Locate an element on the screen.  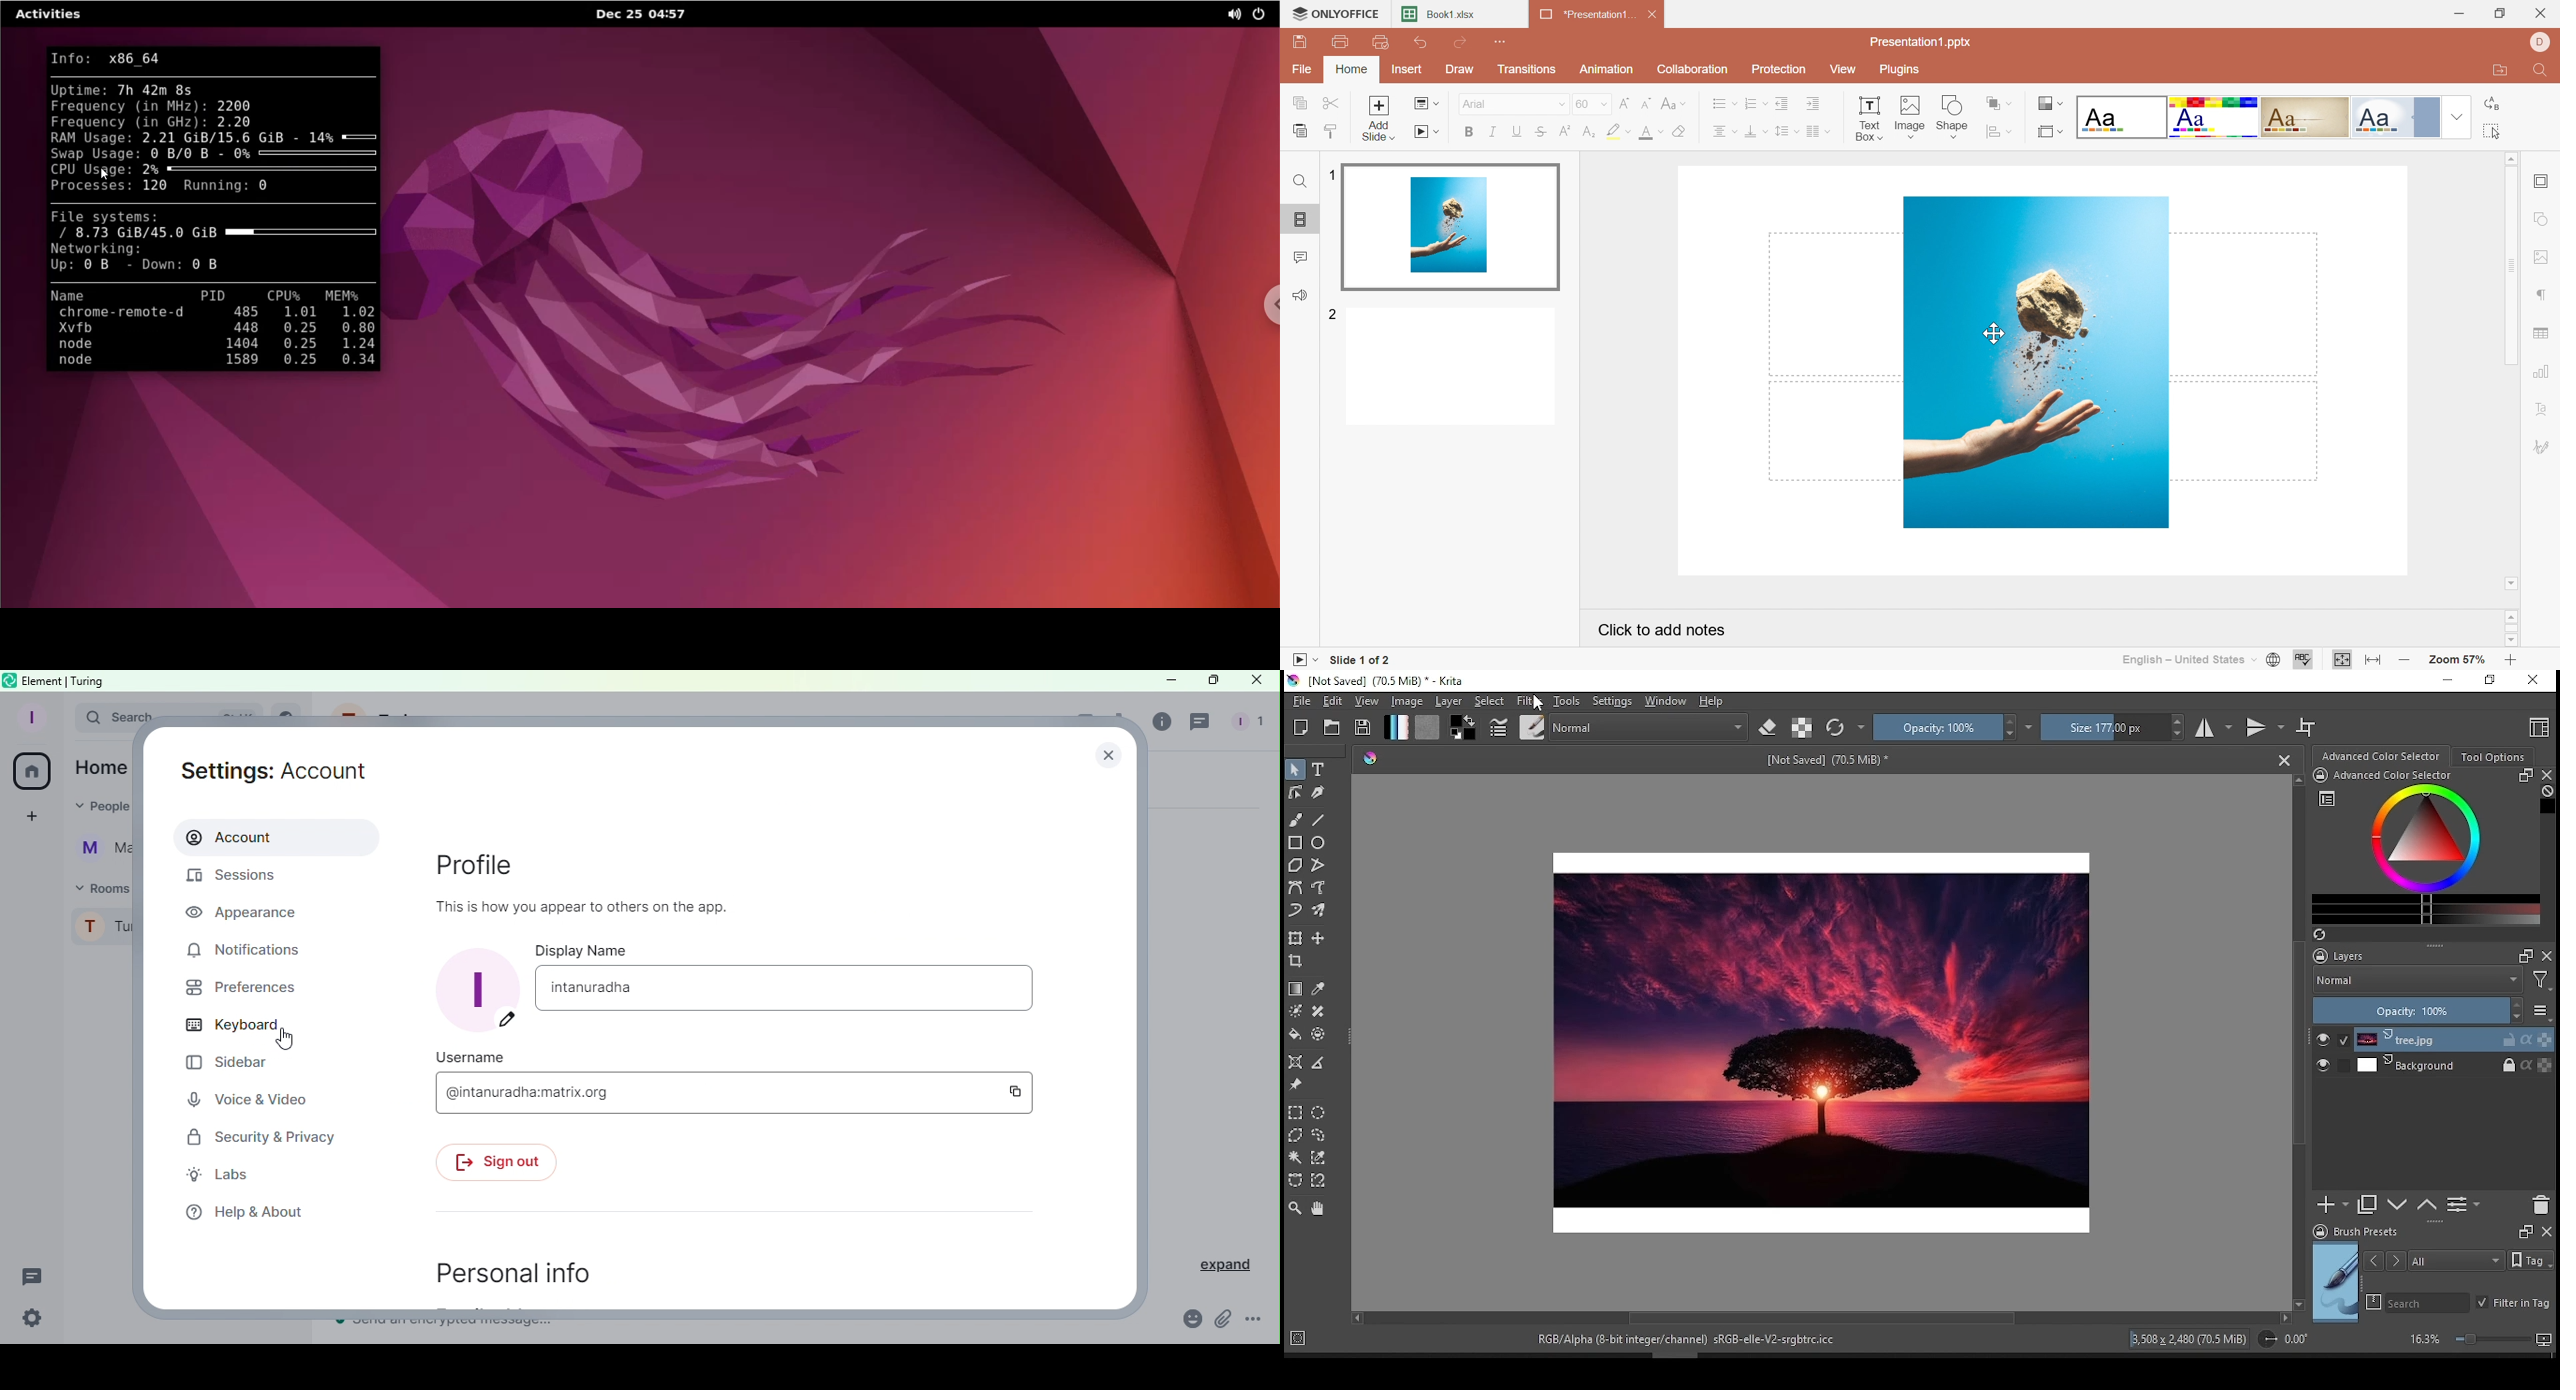
Slides is located at coordinates (1301, 221).